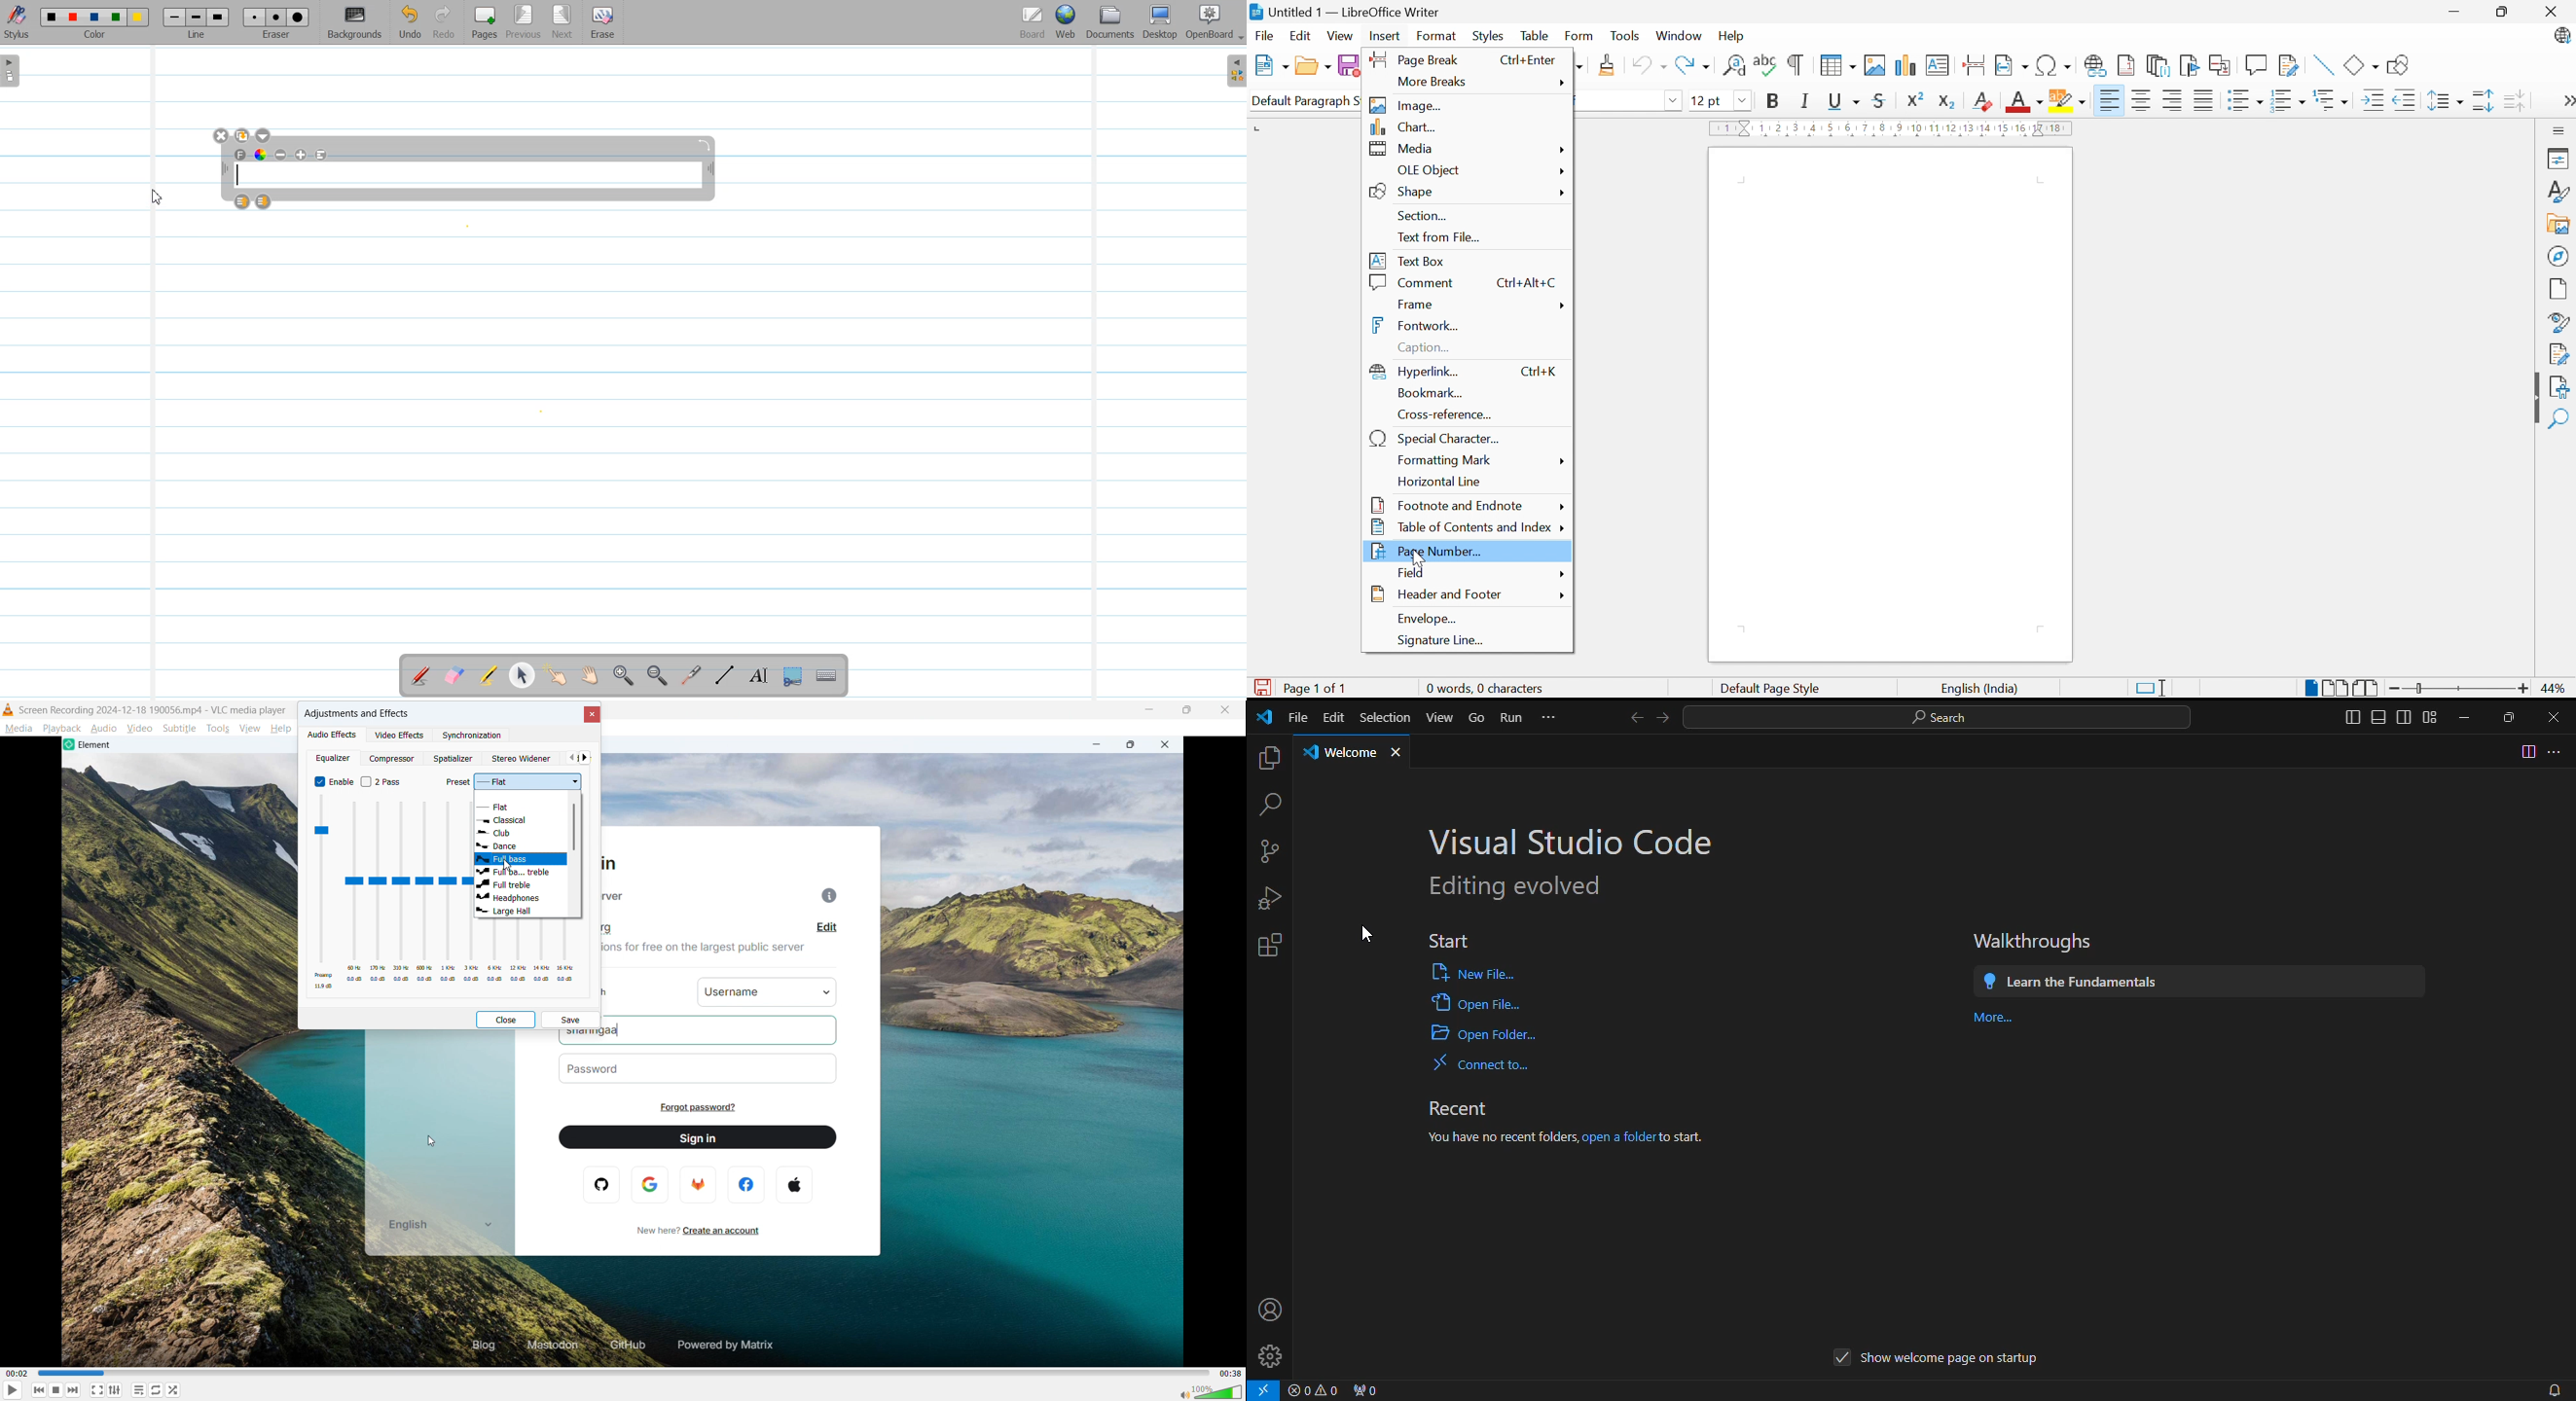 The width and height of the screenshot is (2576, 1428). Describe the element at coordinates (1271, 64) in the screenshot. I see `New` at that location.